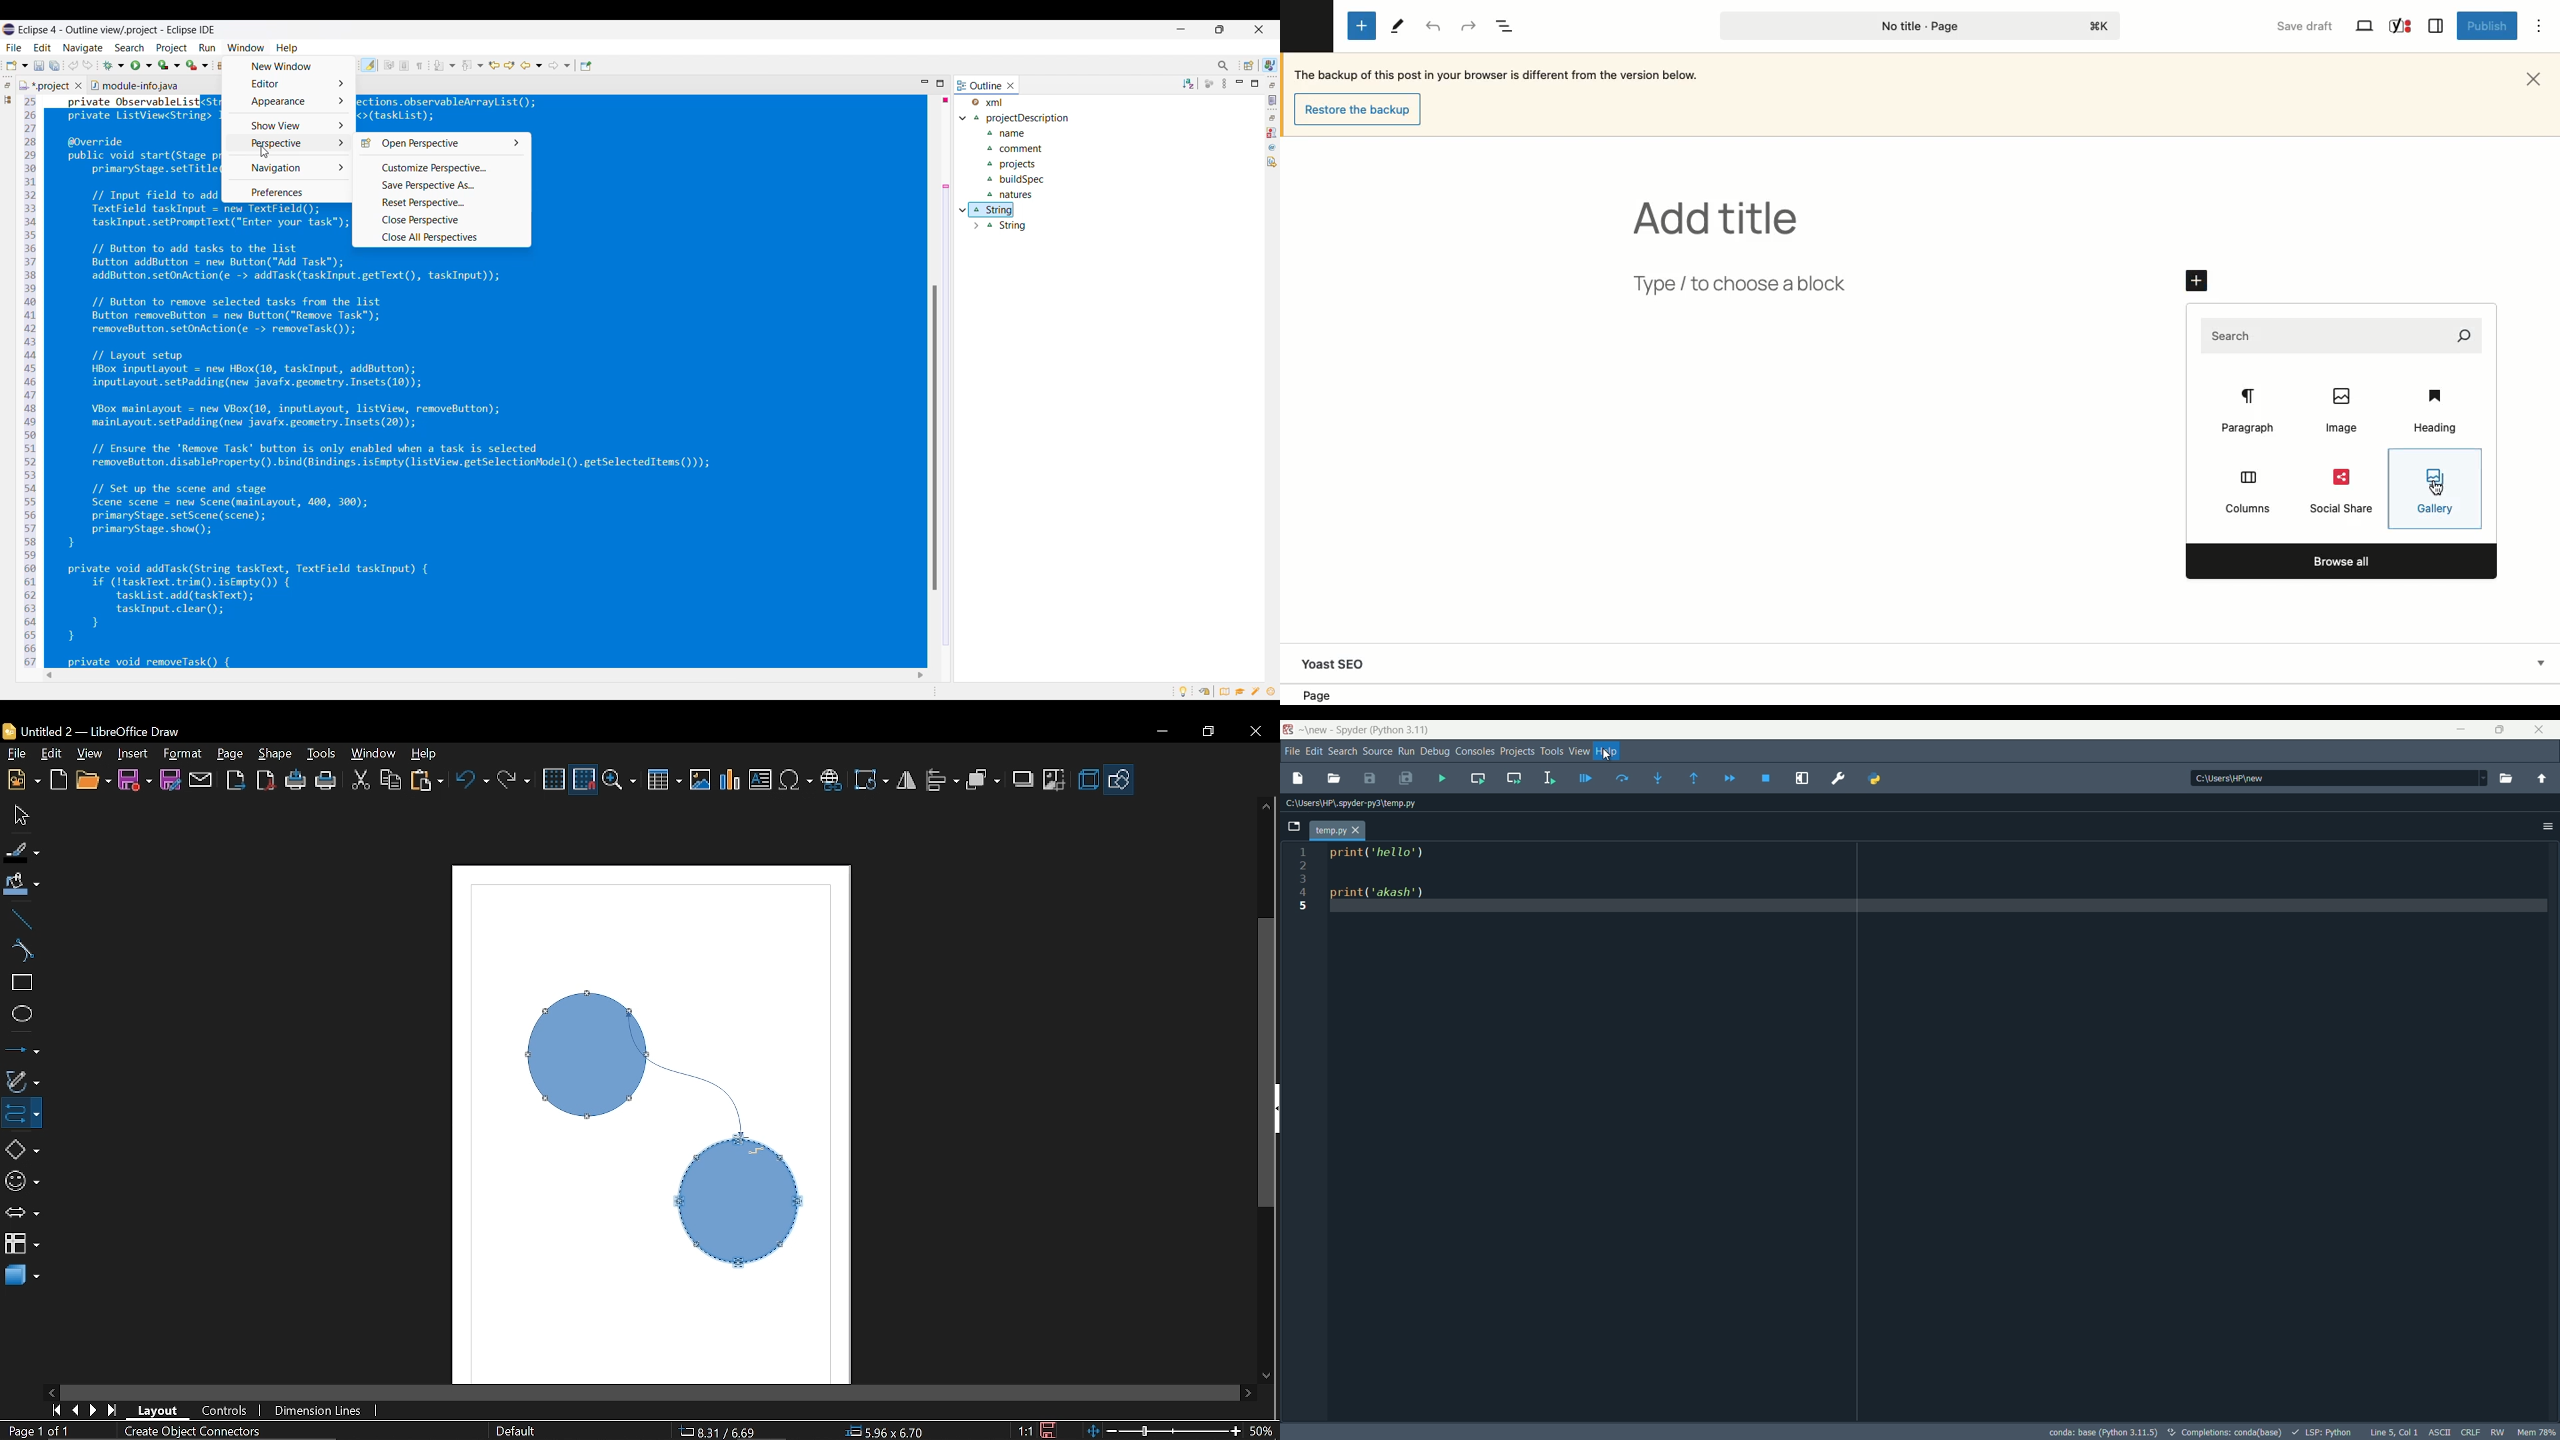 The image size is (2576, 1456). What do you see at coordinates (1303, 882) in the screenshot?
I see `line number` at bounding box center [1303, 882].